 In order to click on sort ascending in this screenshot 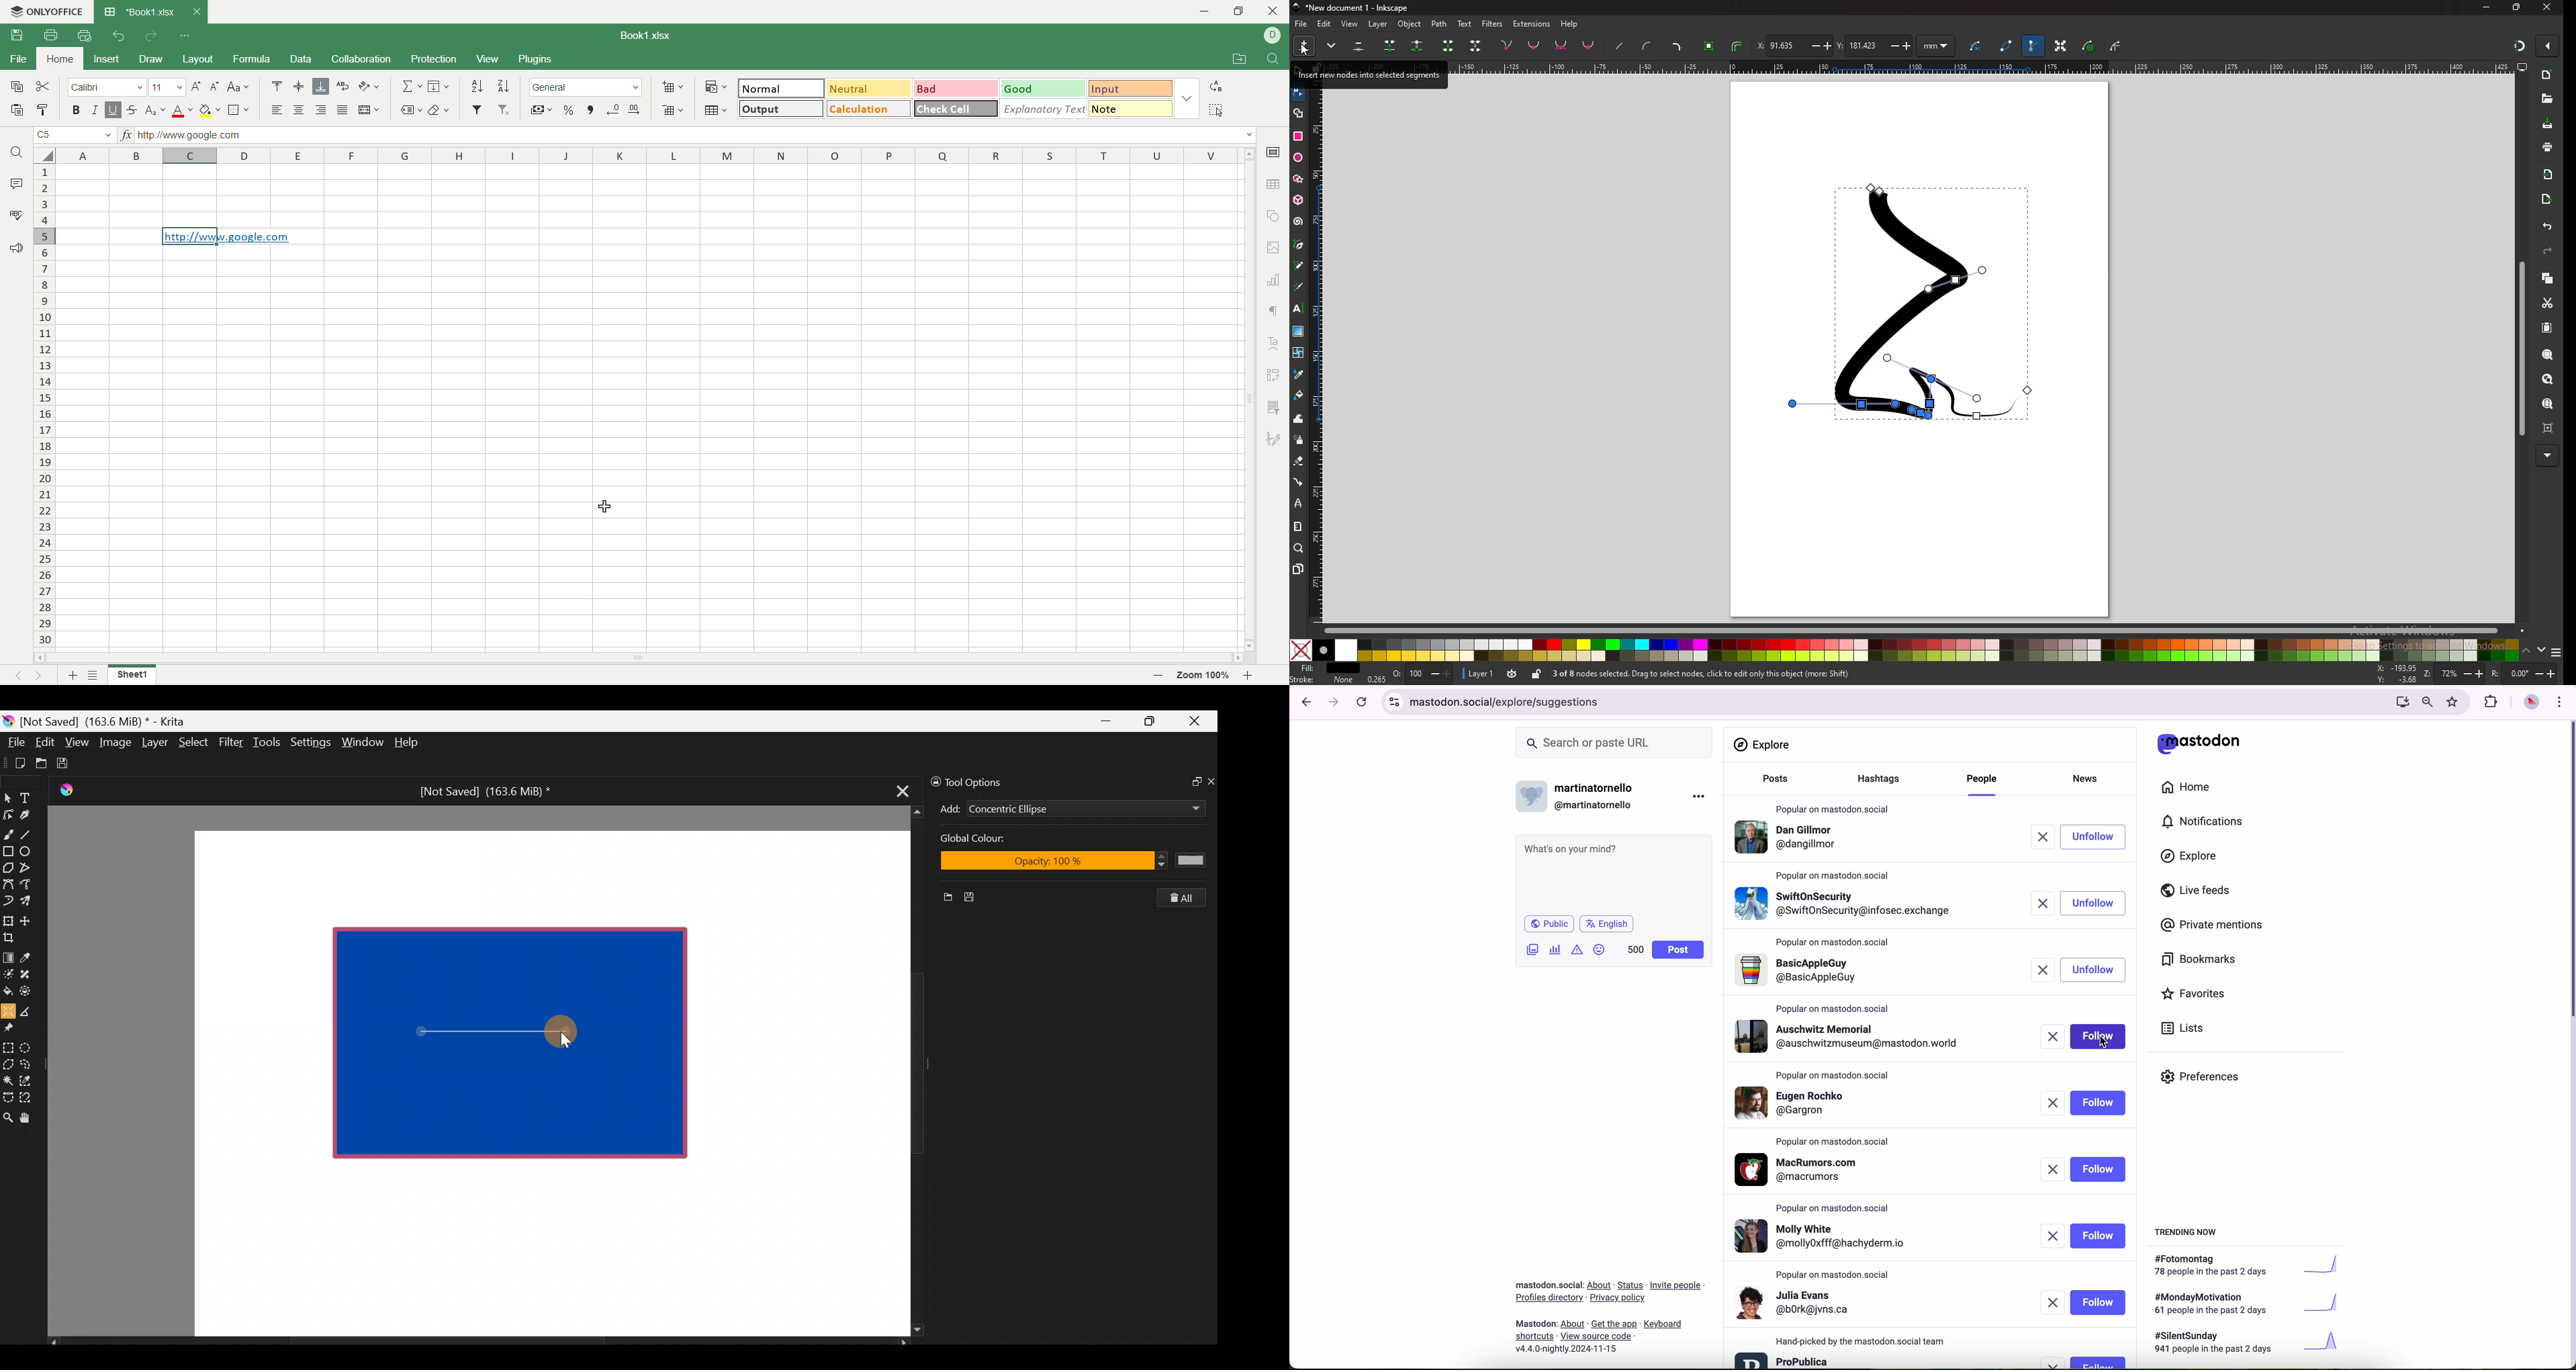, I will do `click(477, 86)`.